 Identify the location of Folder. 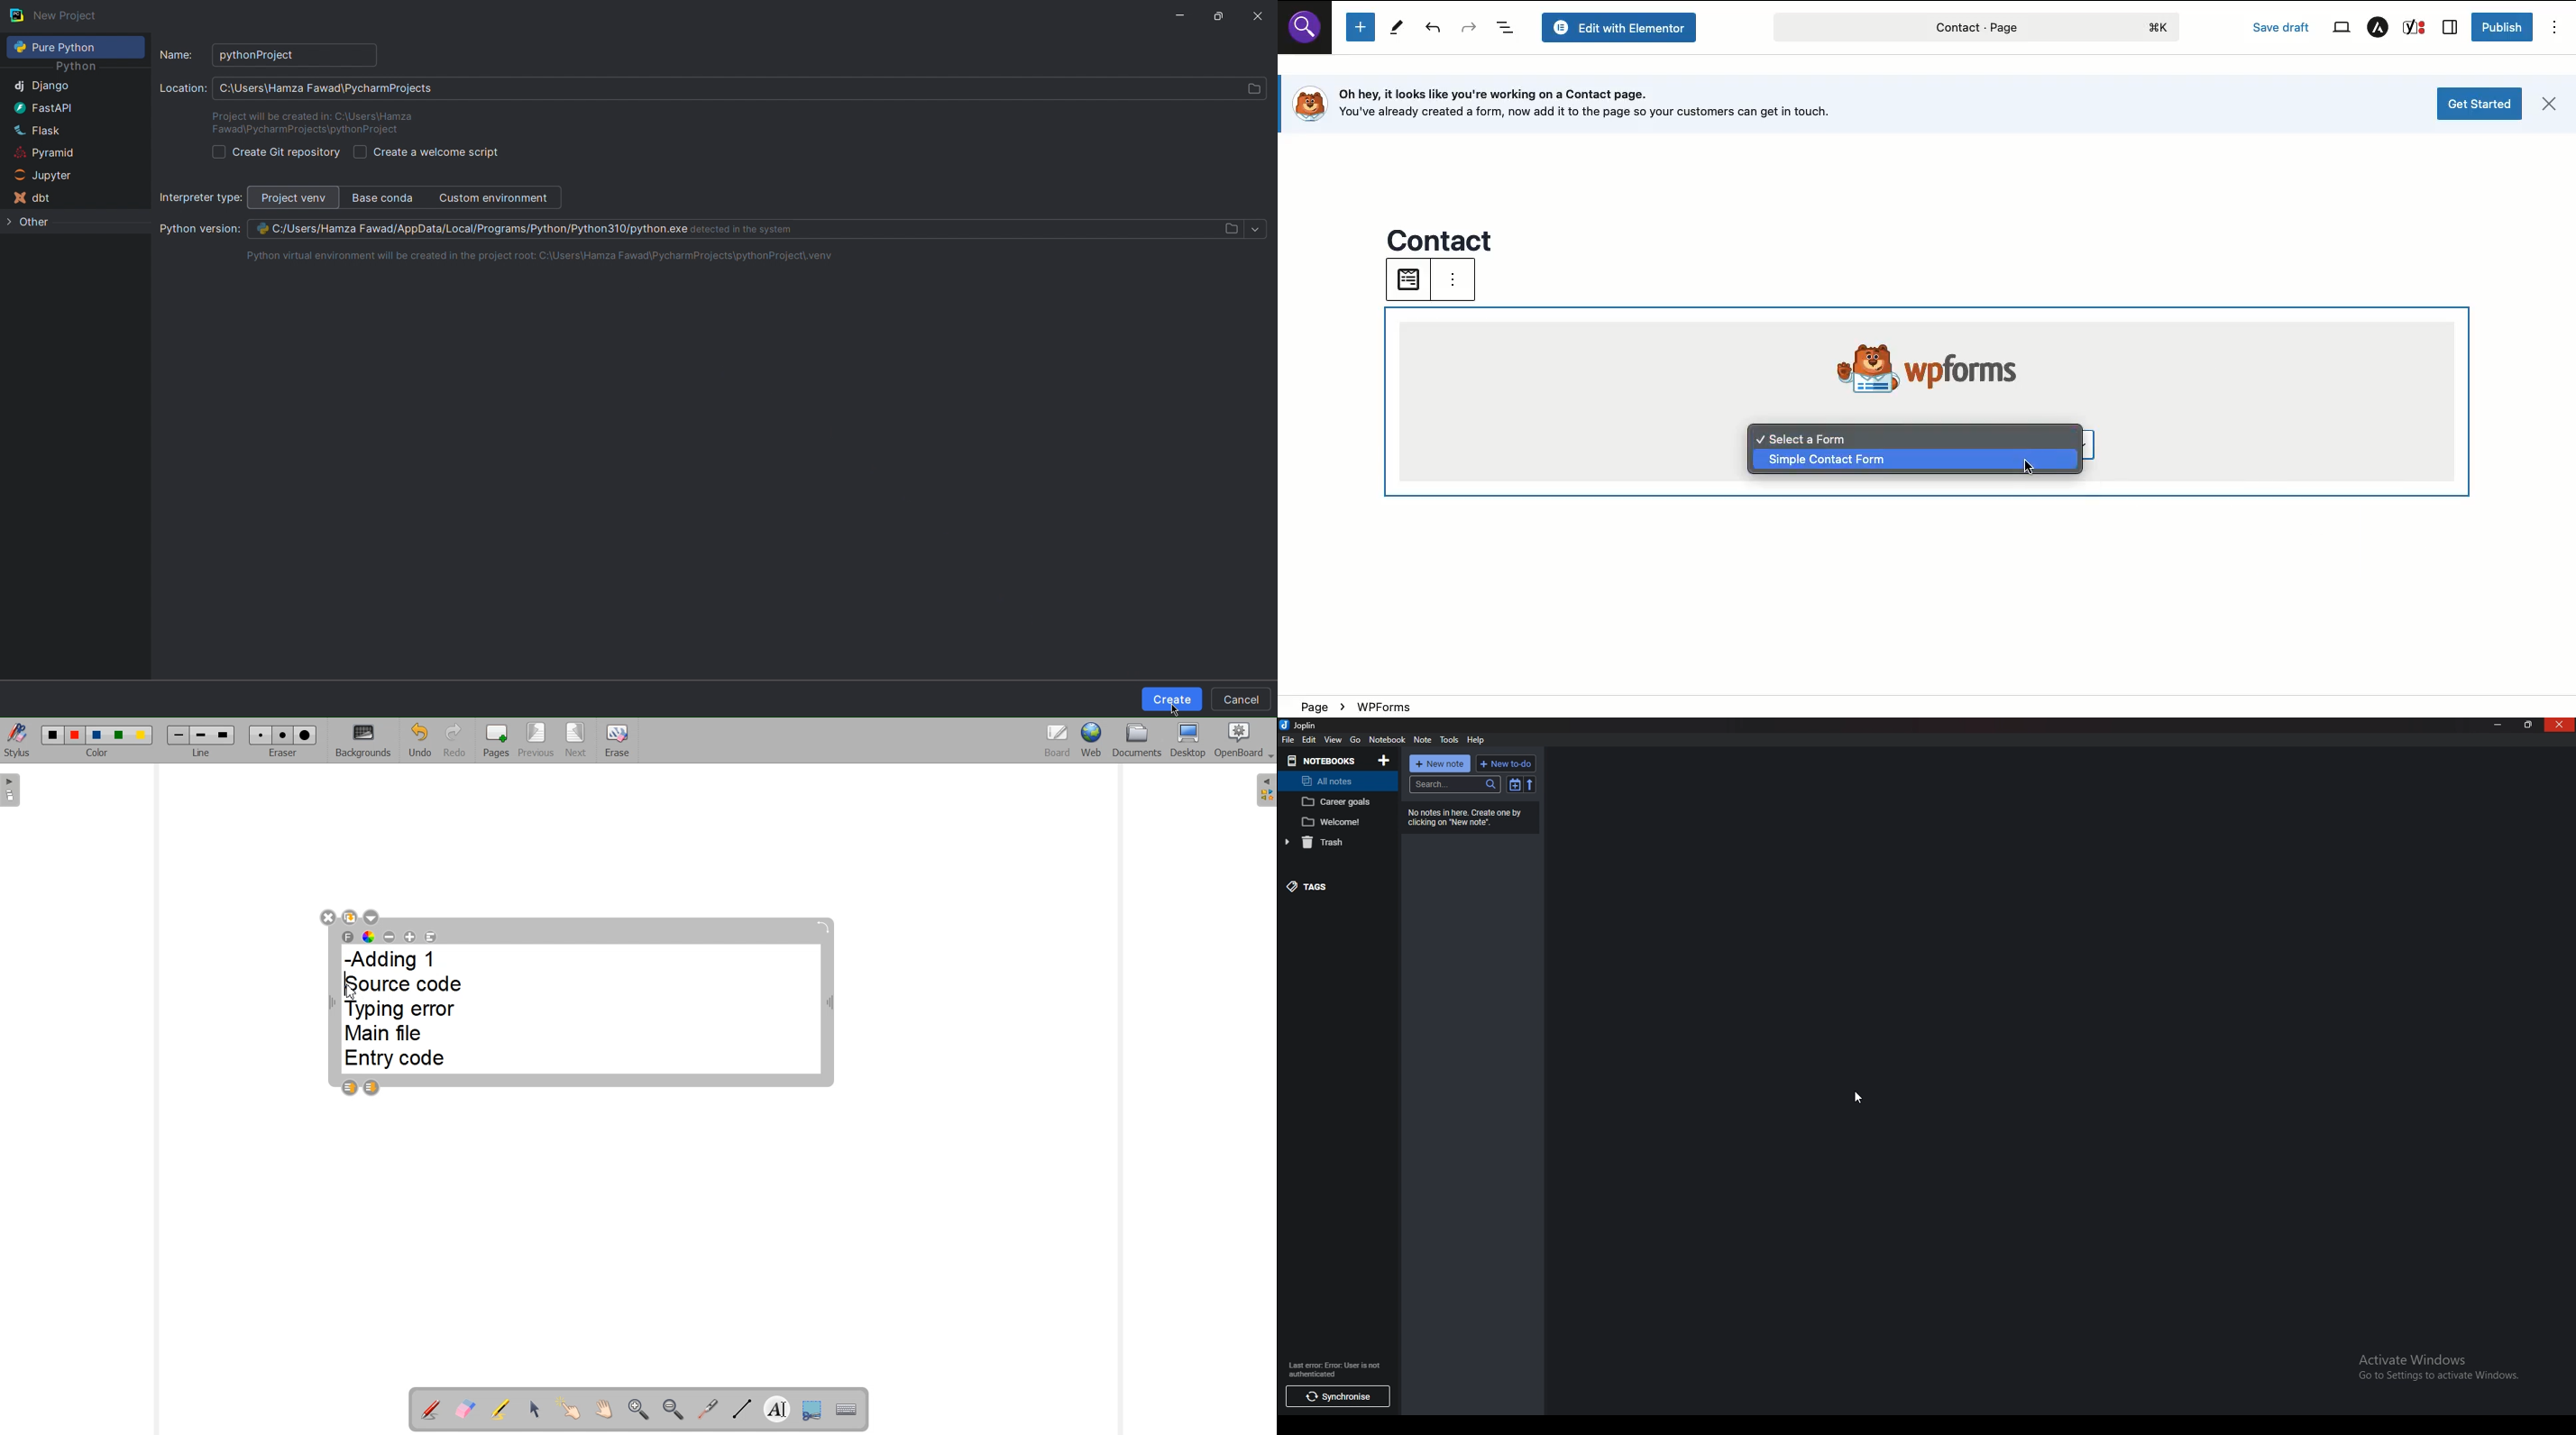
(1231, 229).